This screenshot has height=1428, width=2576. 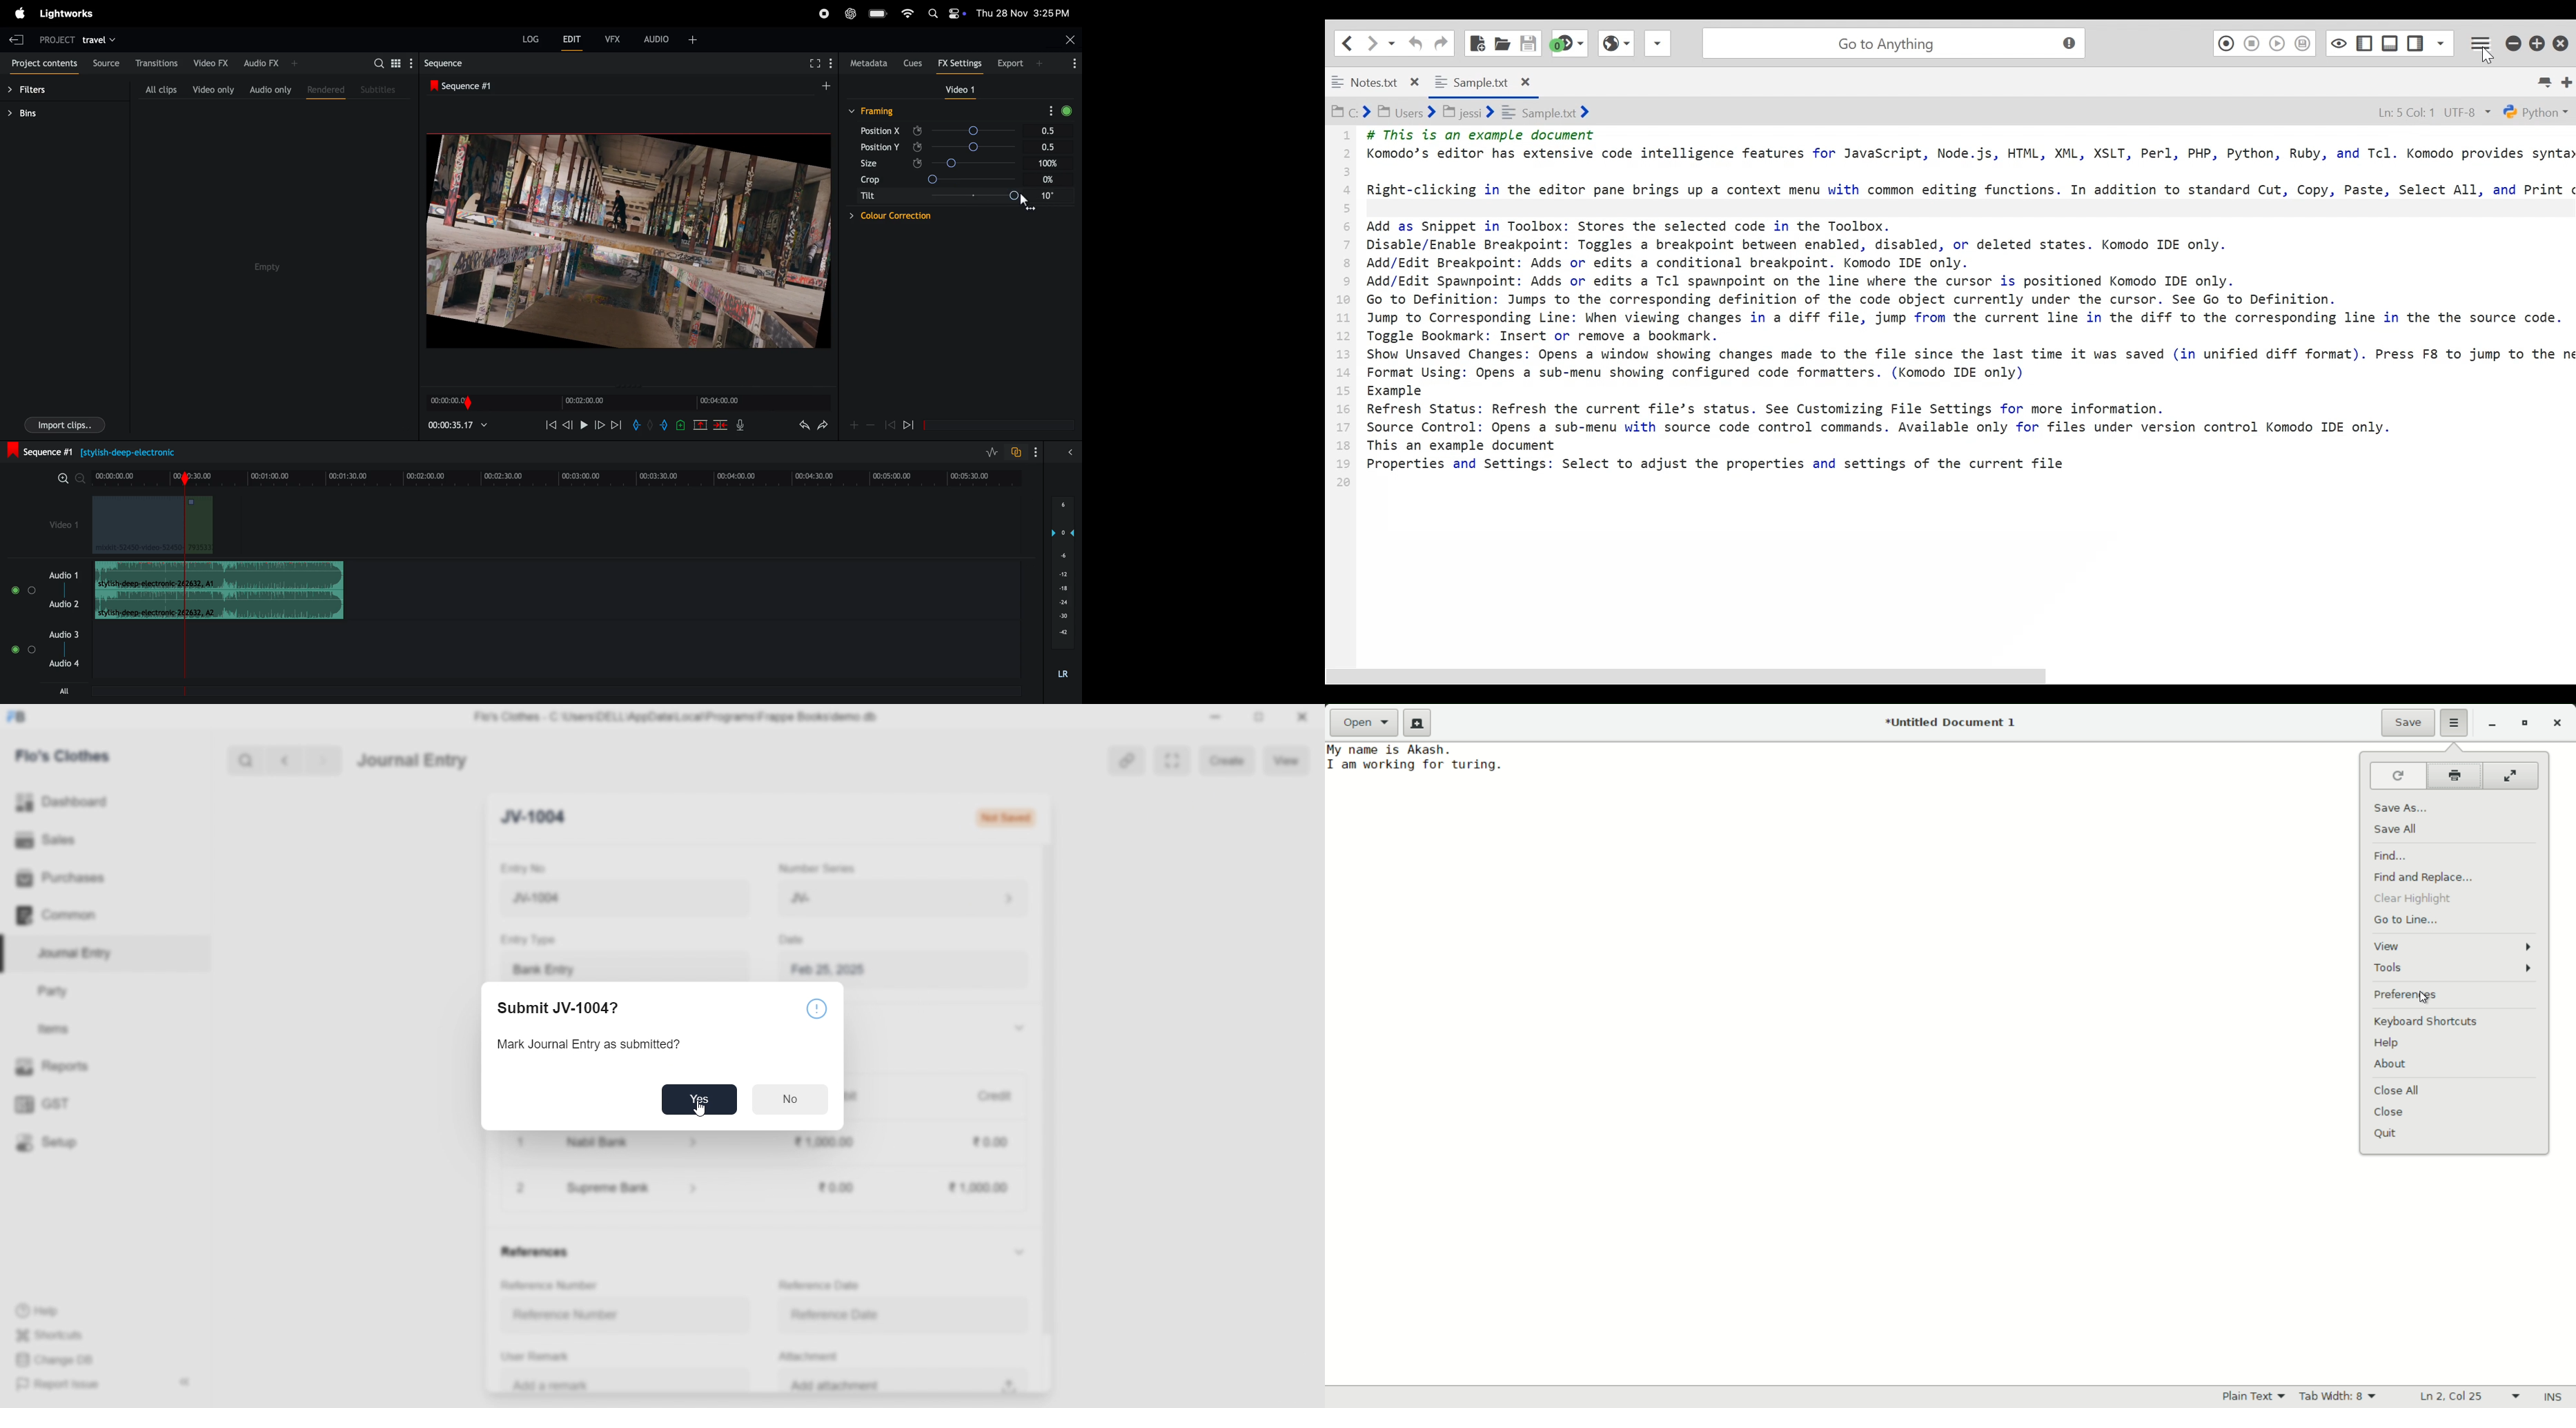 I want to click on travel, so click(x=102, y=38).